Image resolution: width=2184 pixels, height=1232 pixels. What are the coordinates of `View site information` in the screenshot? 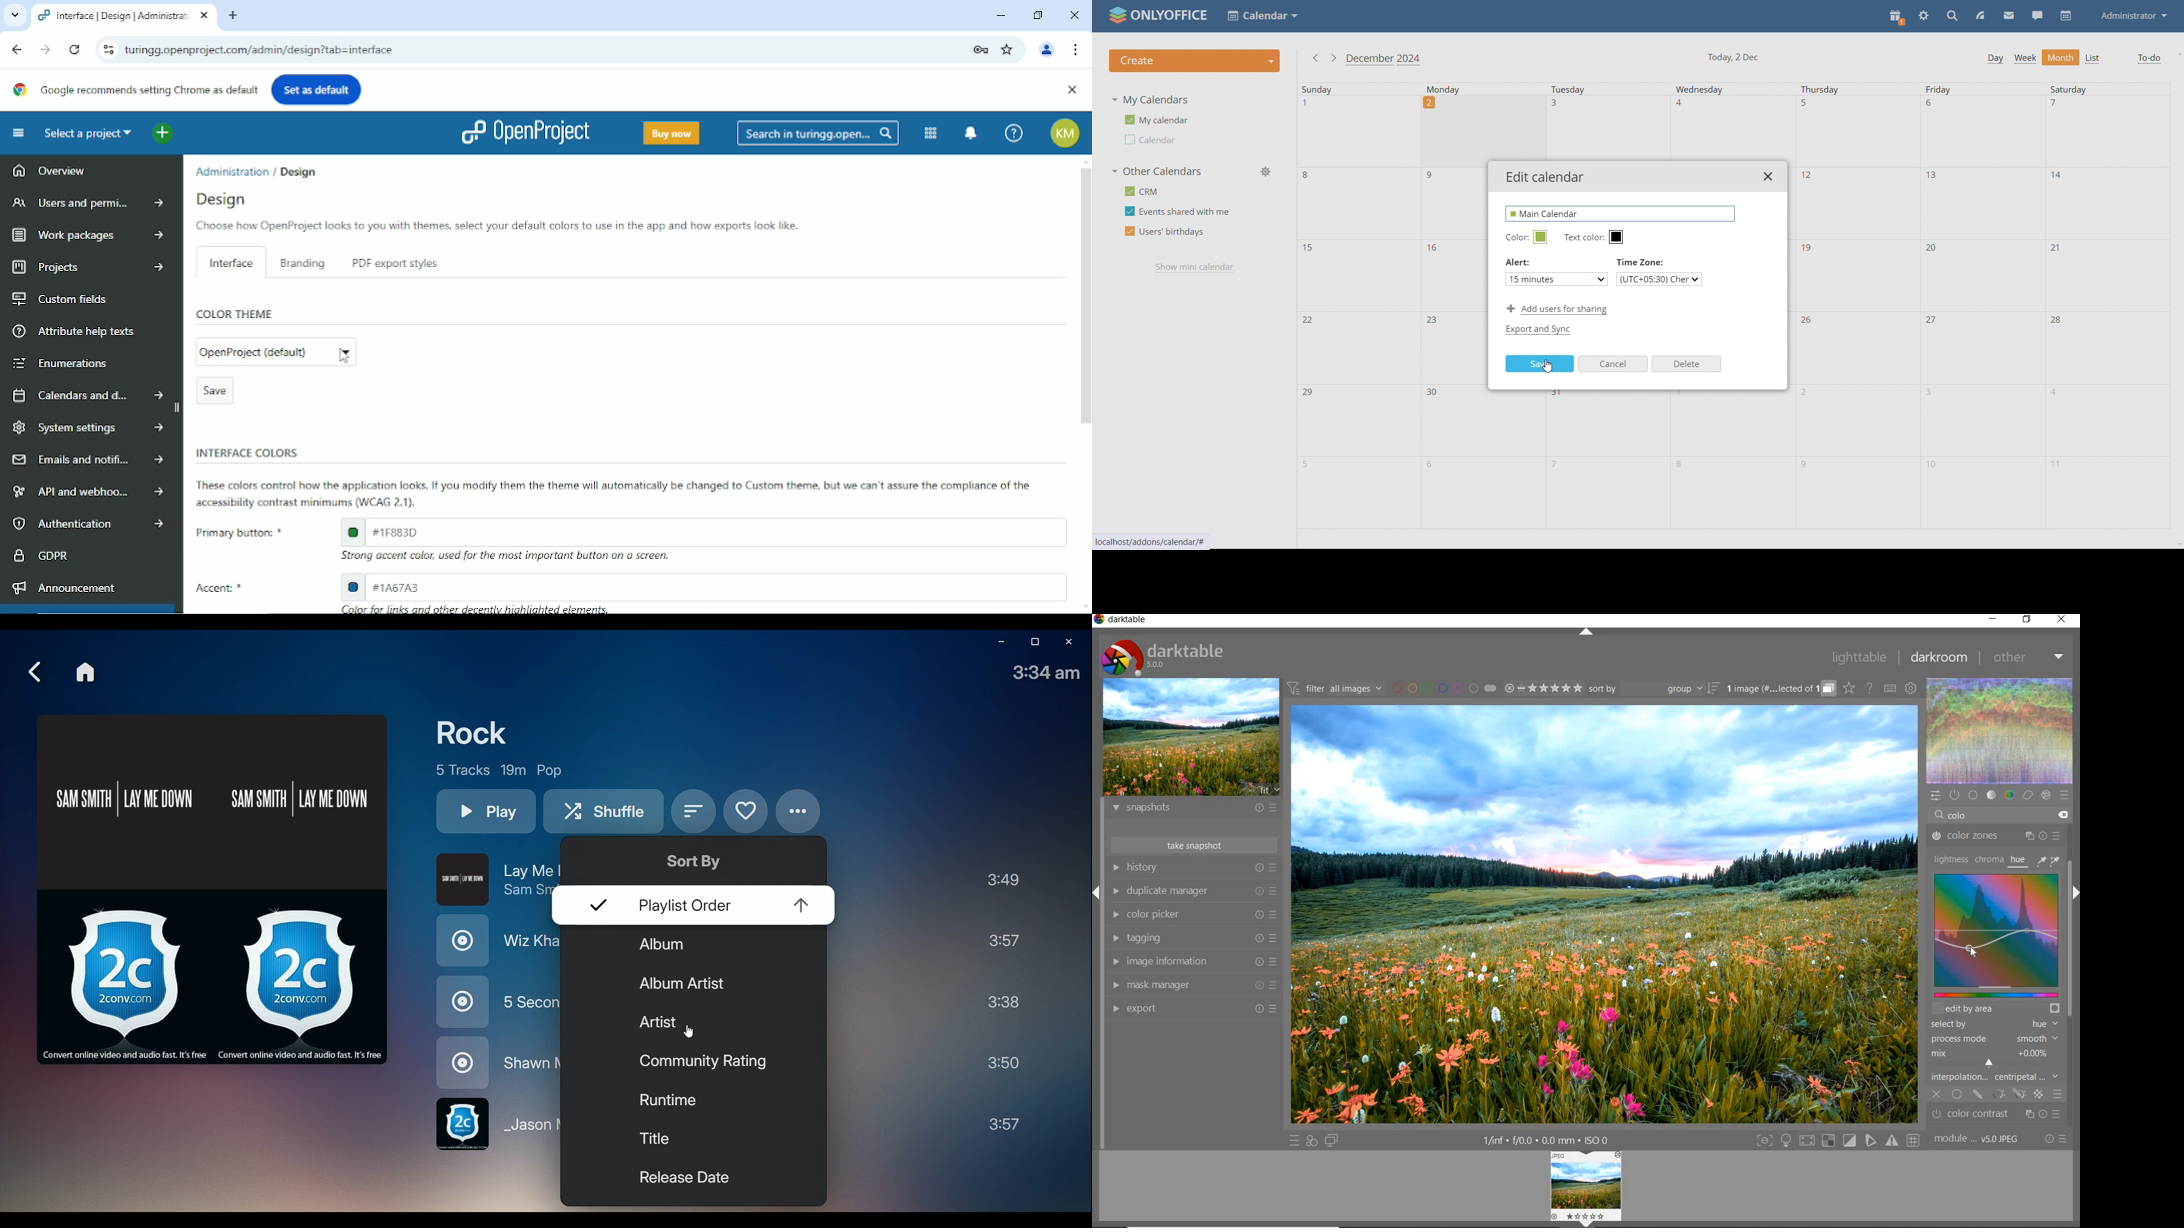 It's located at (106, 49).